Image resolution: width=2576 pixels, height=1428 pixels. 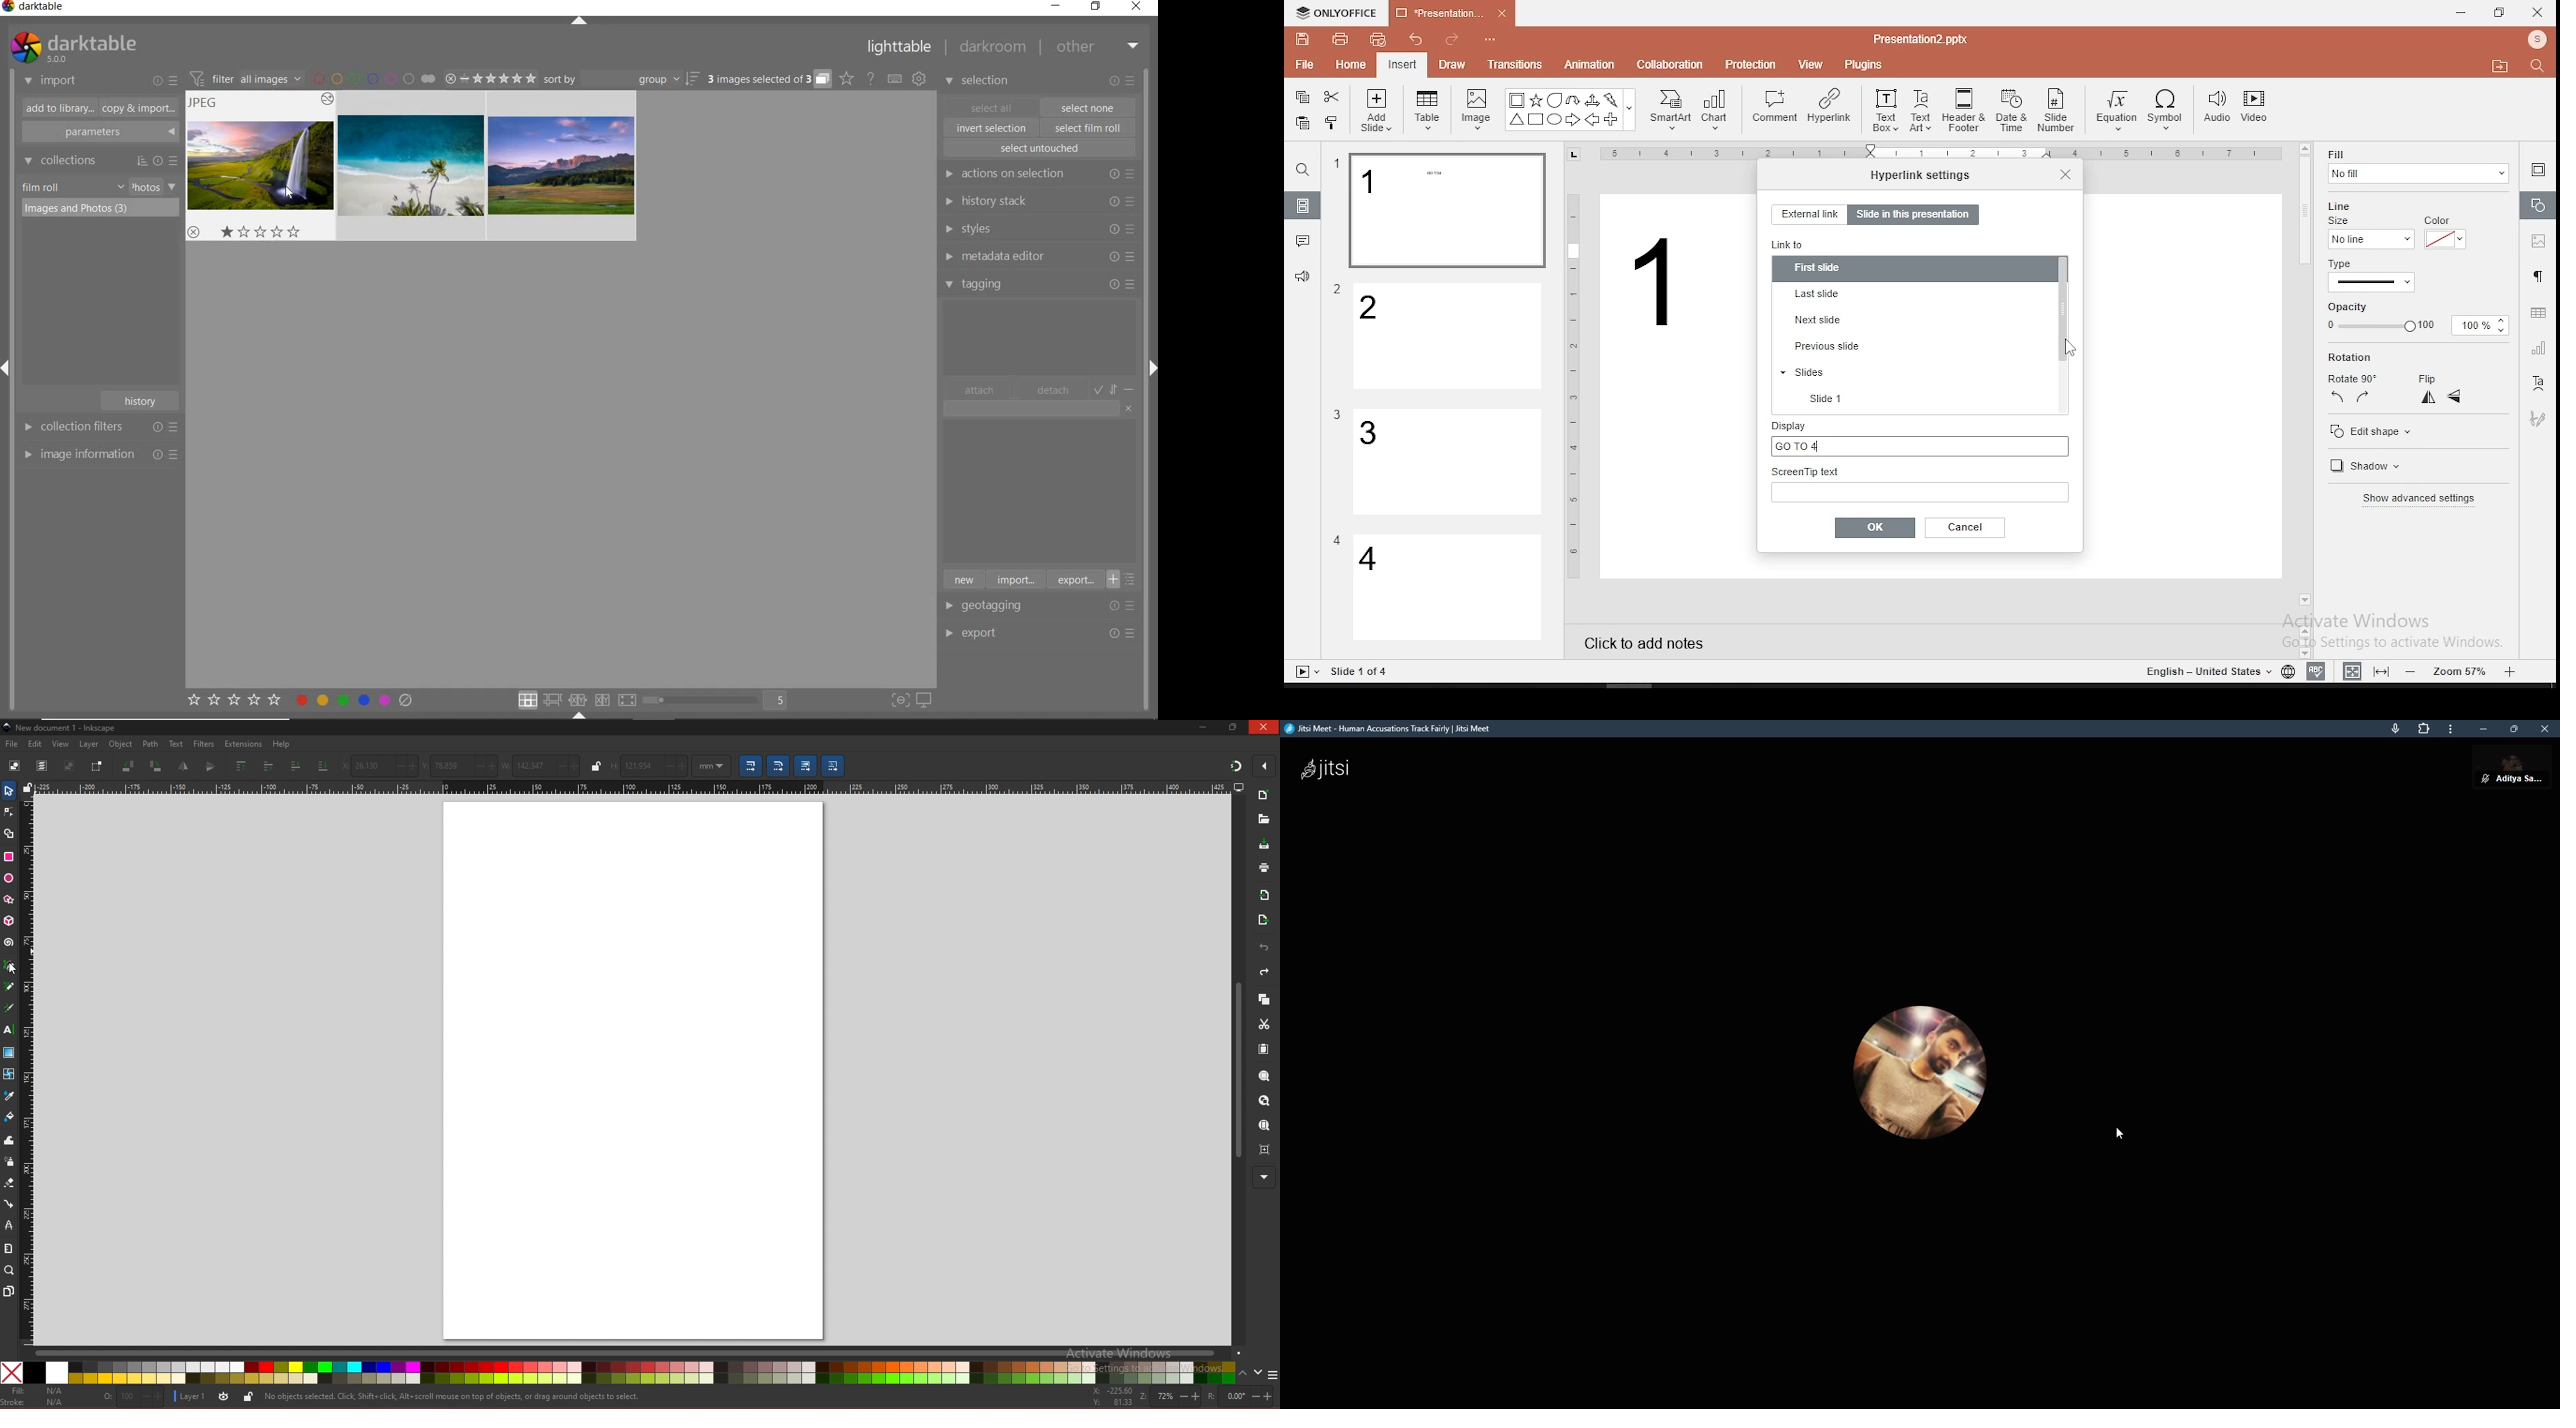 I want to click on lpe, so click(x=9, y=1225).